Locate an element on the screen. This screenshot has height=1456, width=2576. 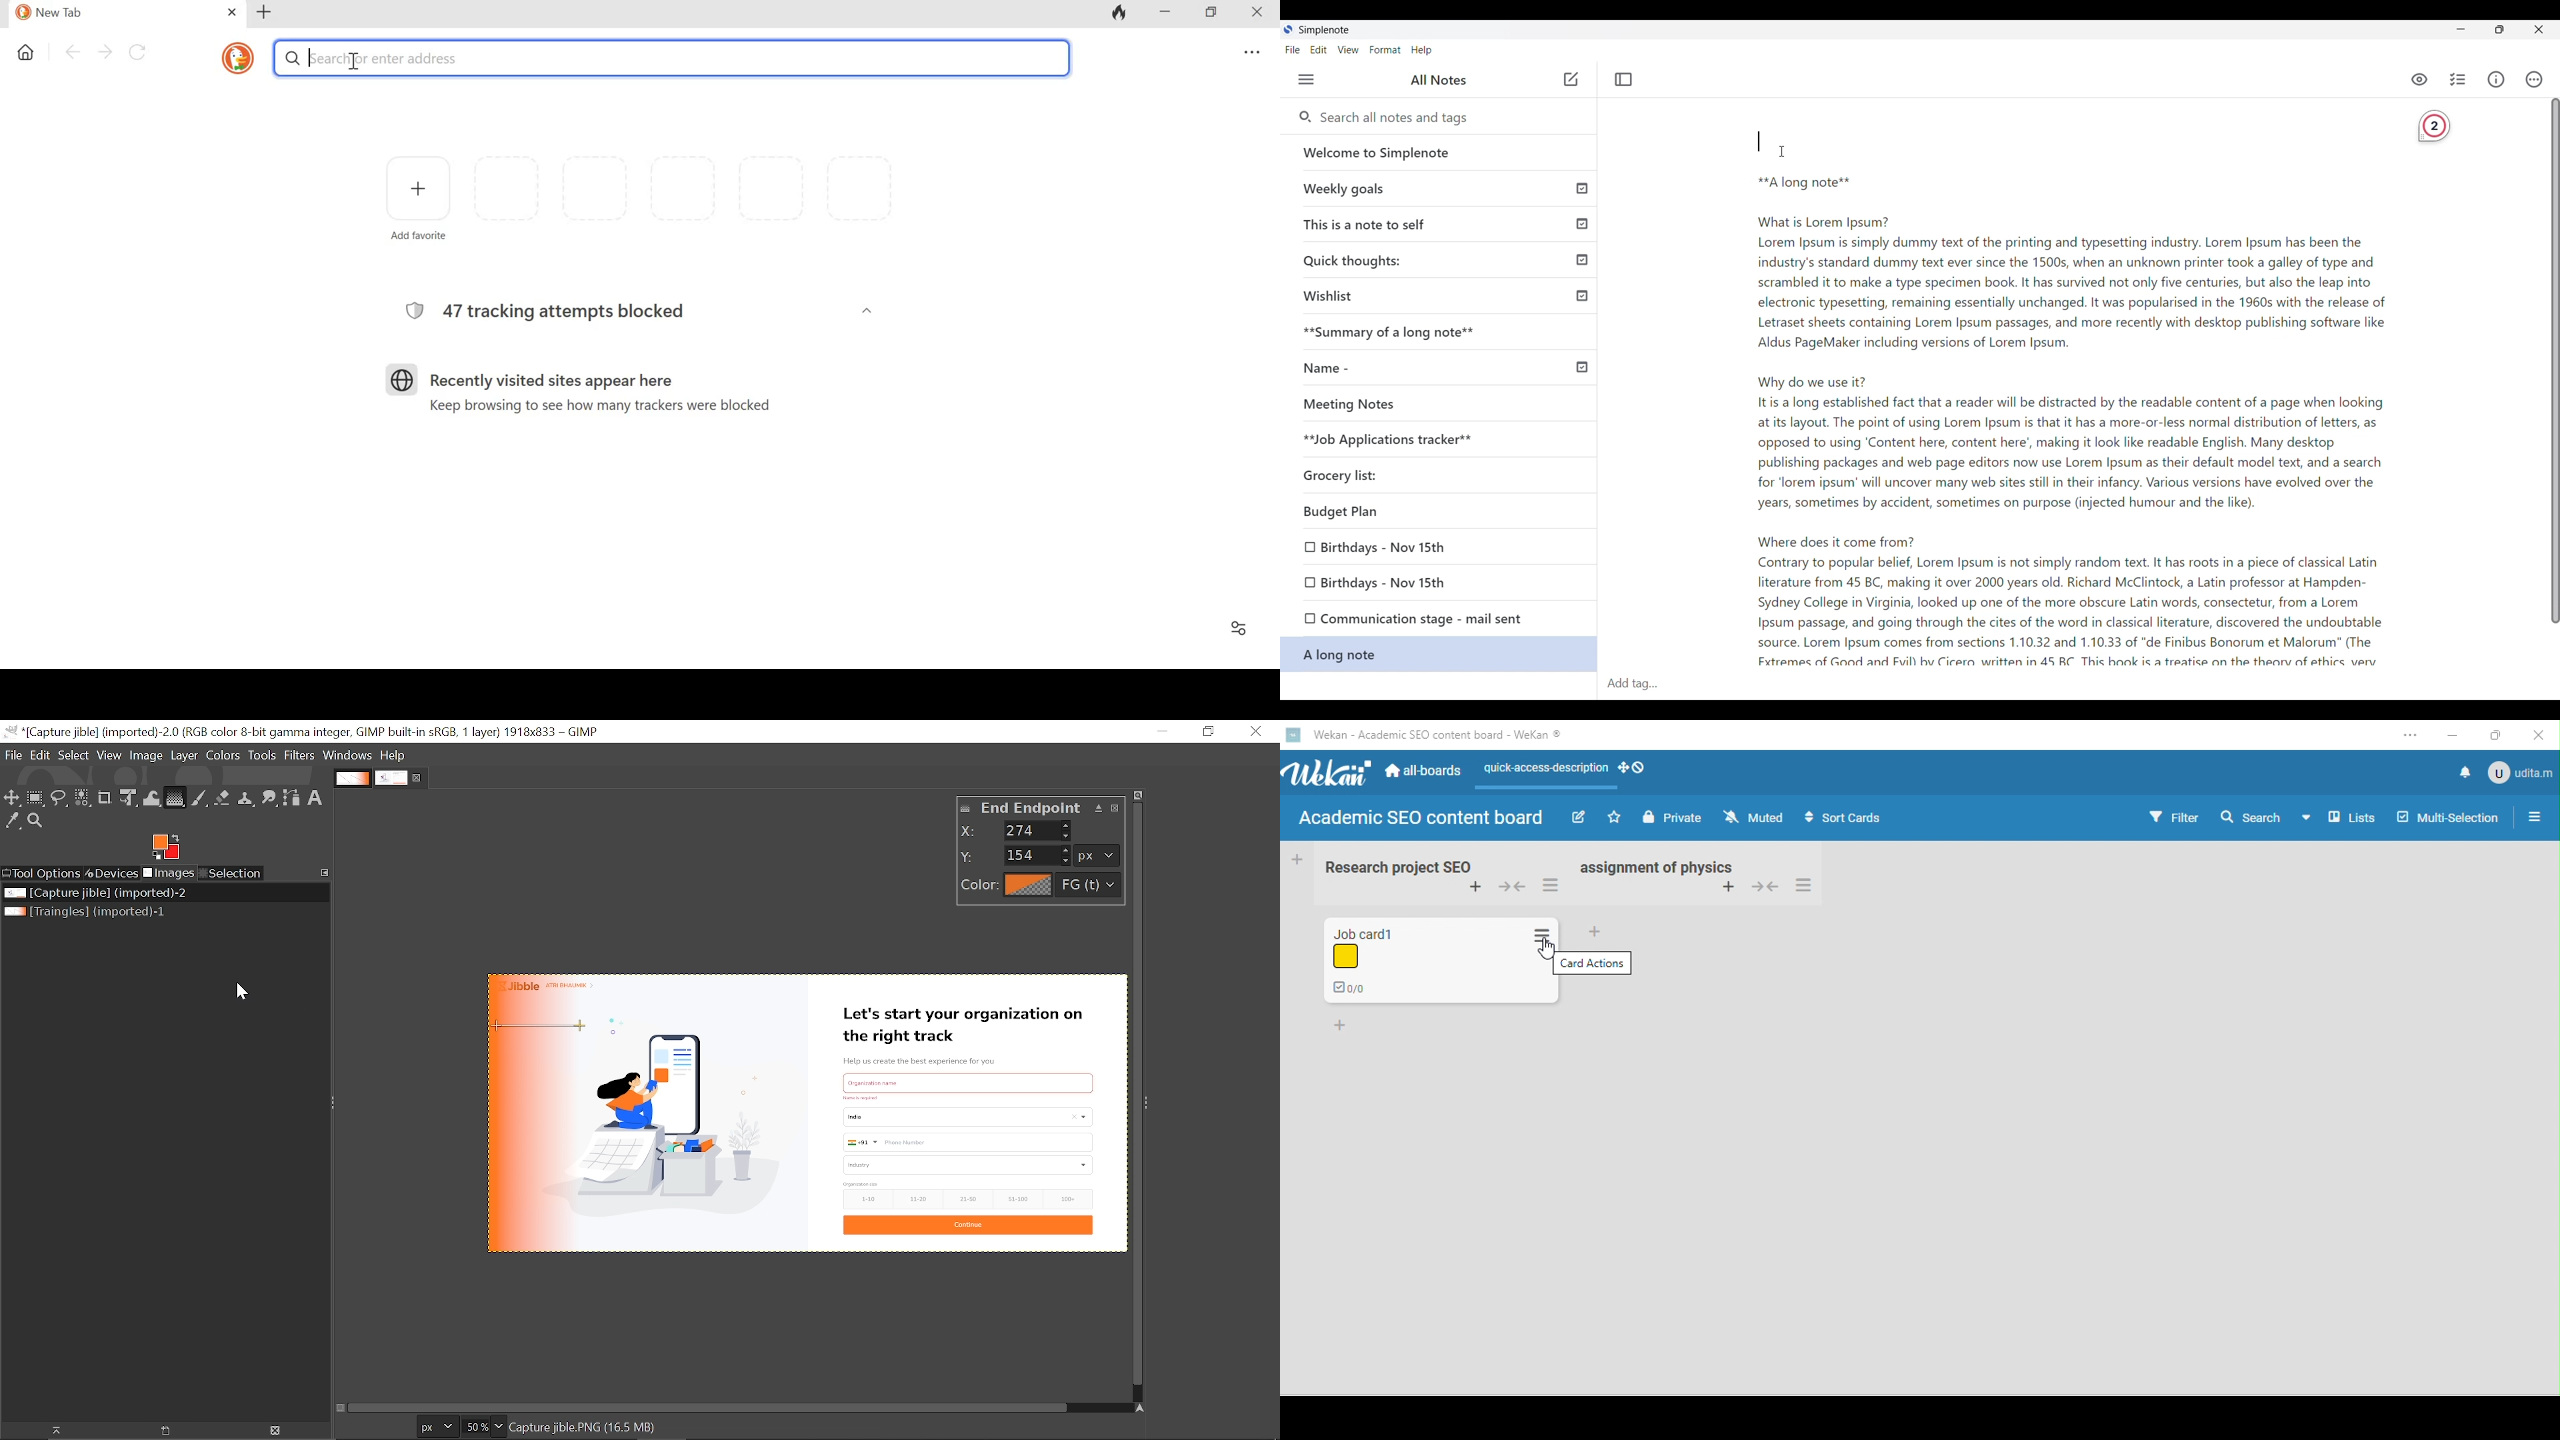
This is a note to self is located at coordinates (1441, 221).